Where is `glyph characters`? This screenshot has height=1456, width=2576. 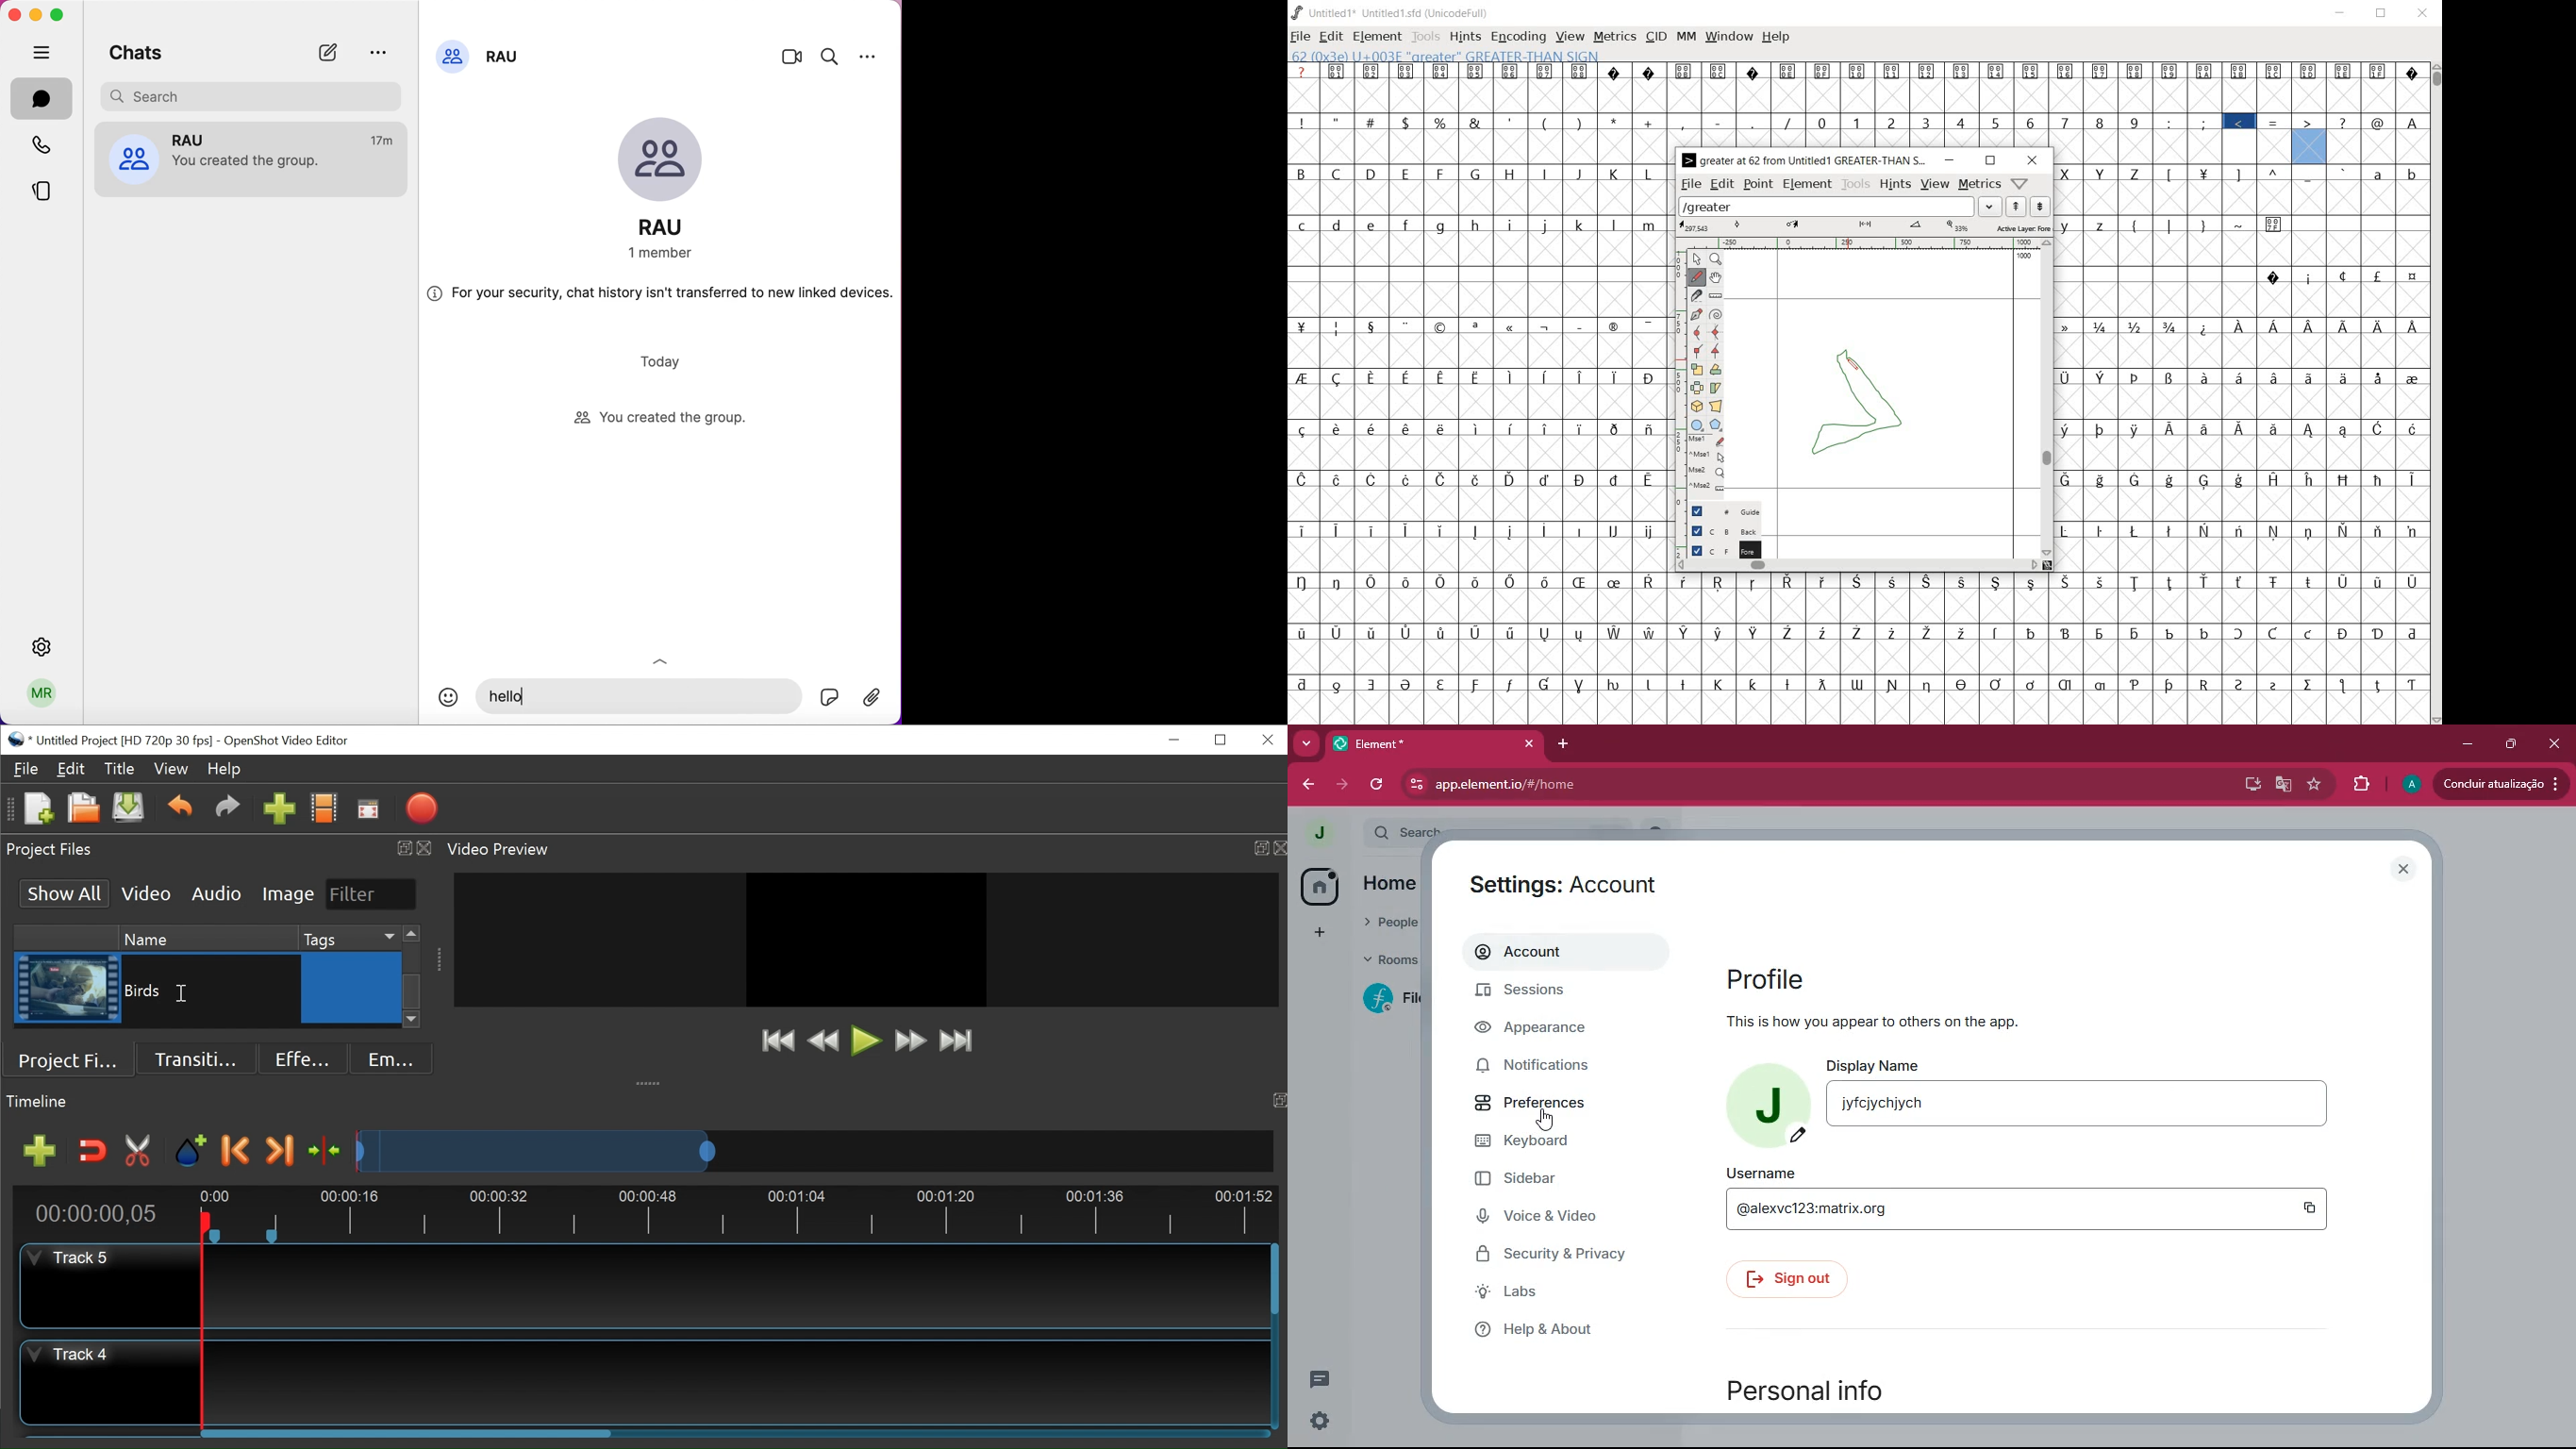
glyph characters is located at coordinates (2243, 369).